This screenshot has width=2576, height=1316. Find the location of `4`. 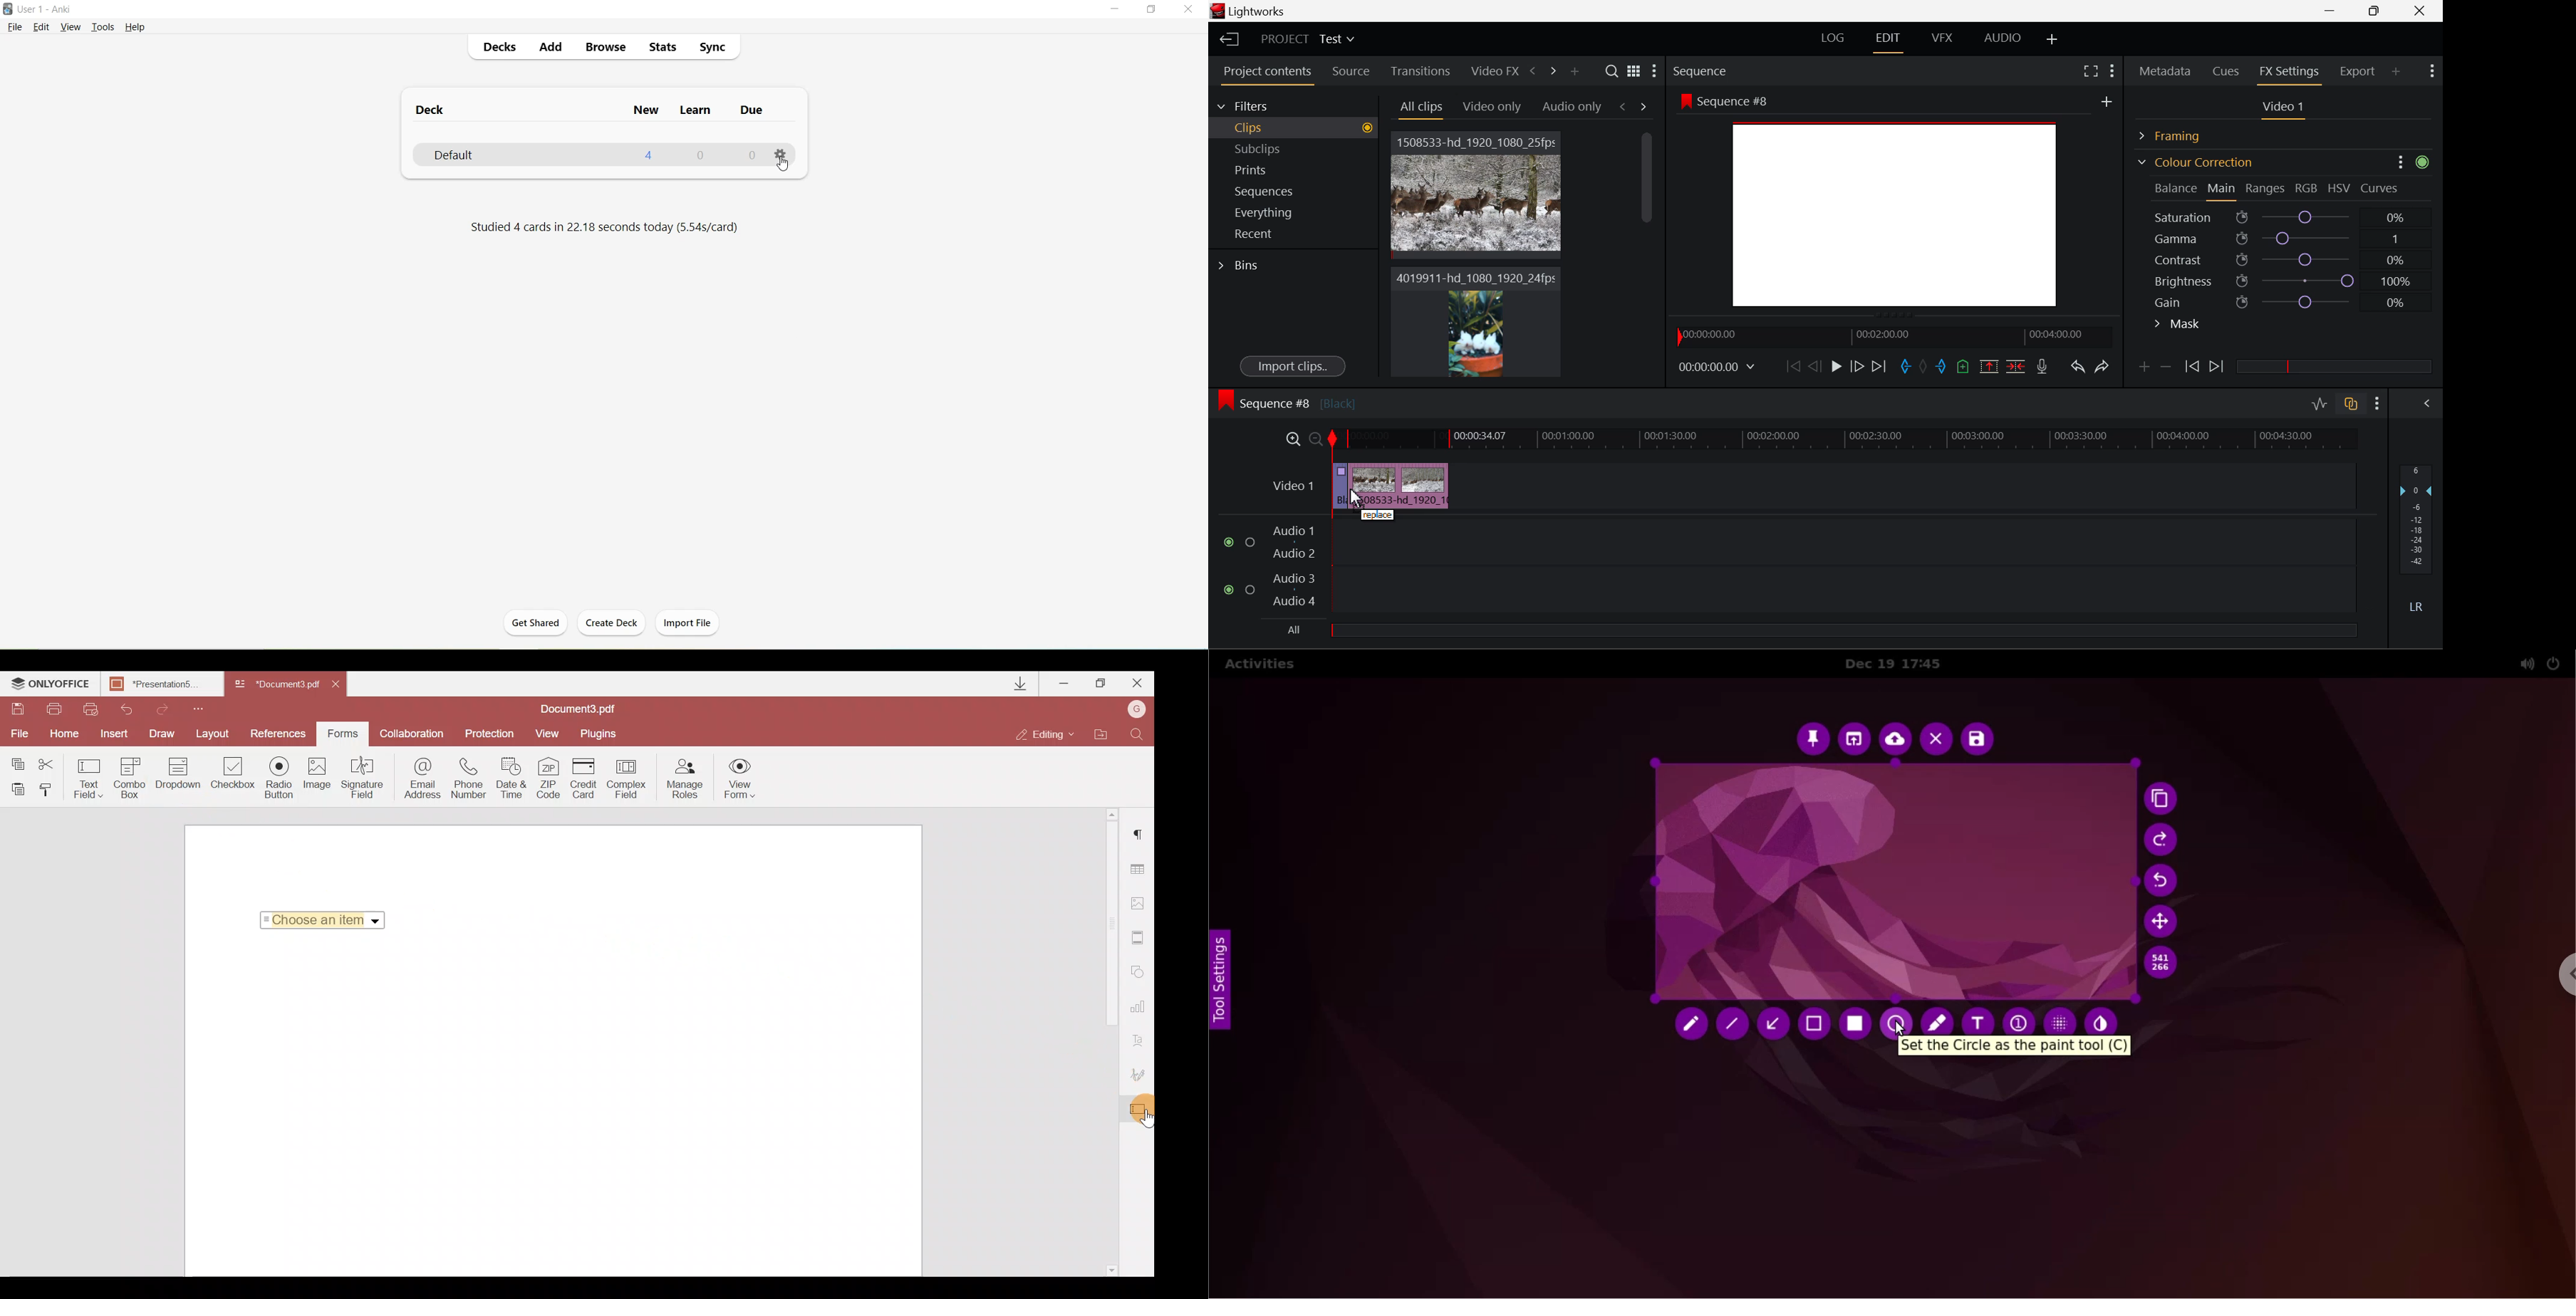

4 is located at coordinates (650, 155).